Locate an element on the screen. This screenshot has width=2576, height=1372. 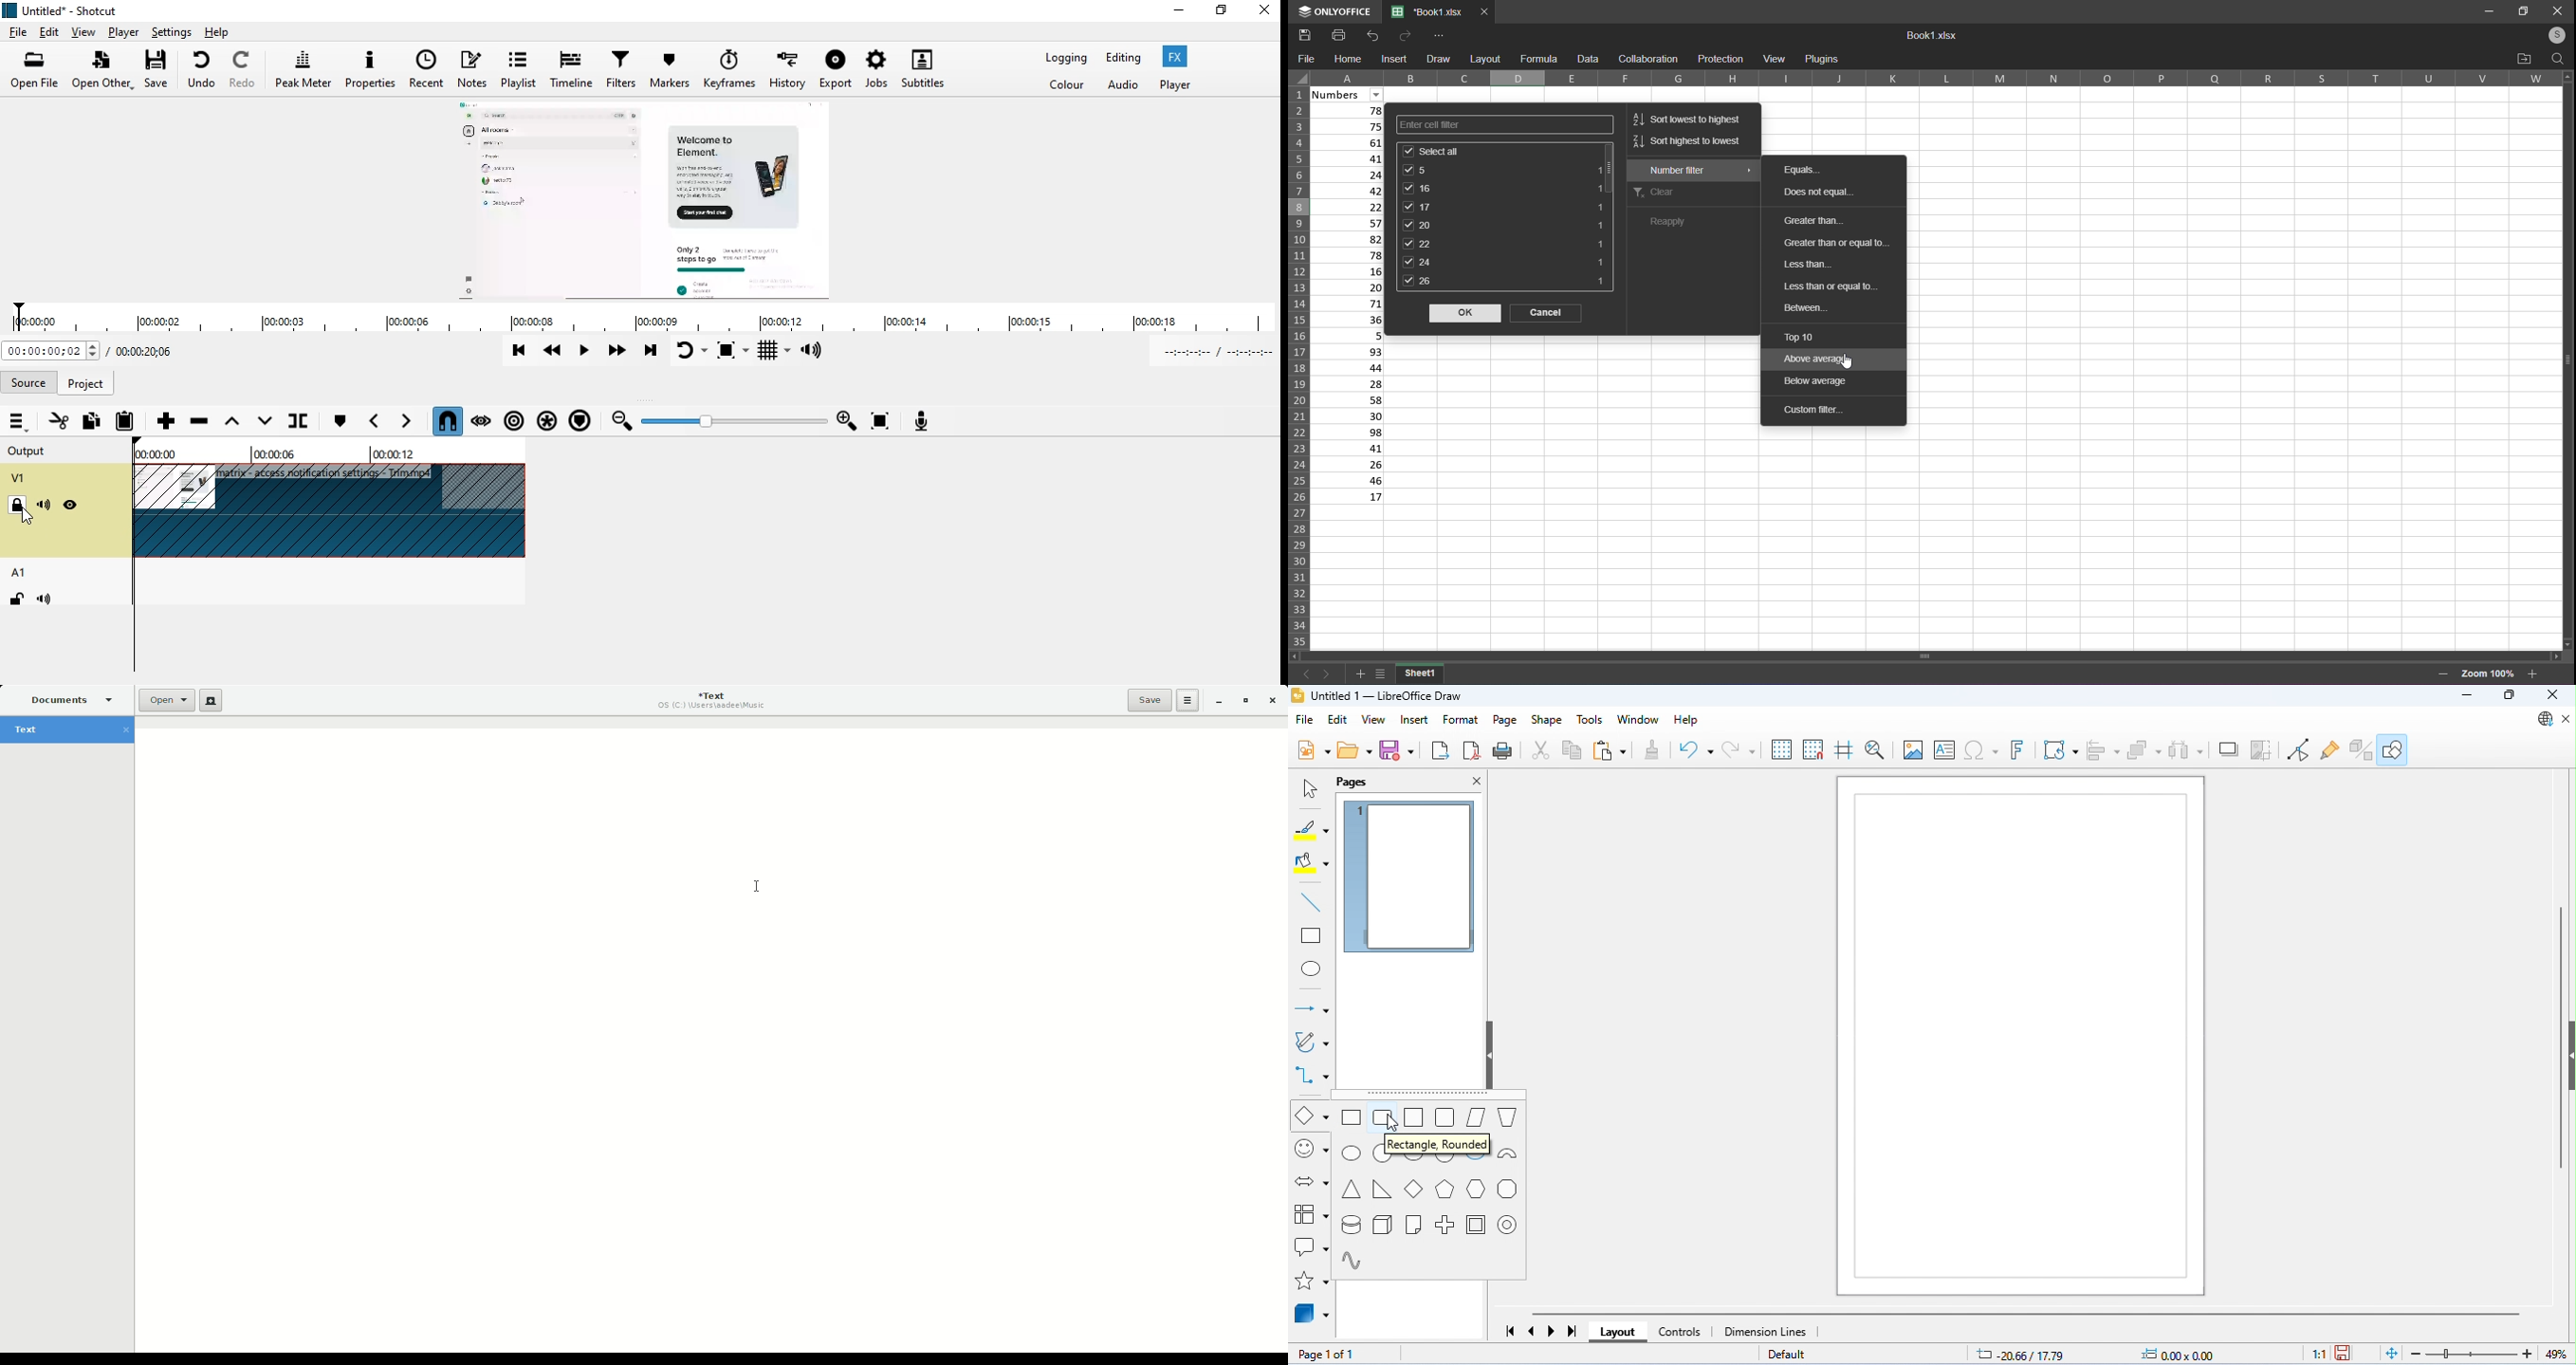
82 is located at coordinates (1351, 239).